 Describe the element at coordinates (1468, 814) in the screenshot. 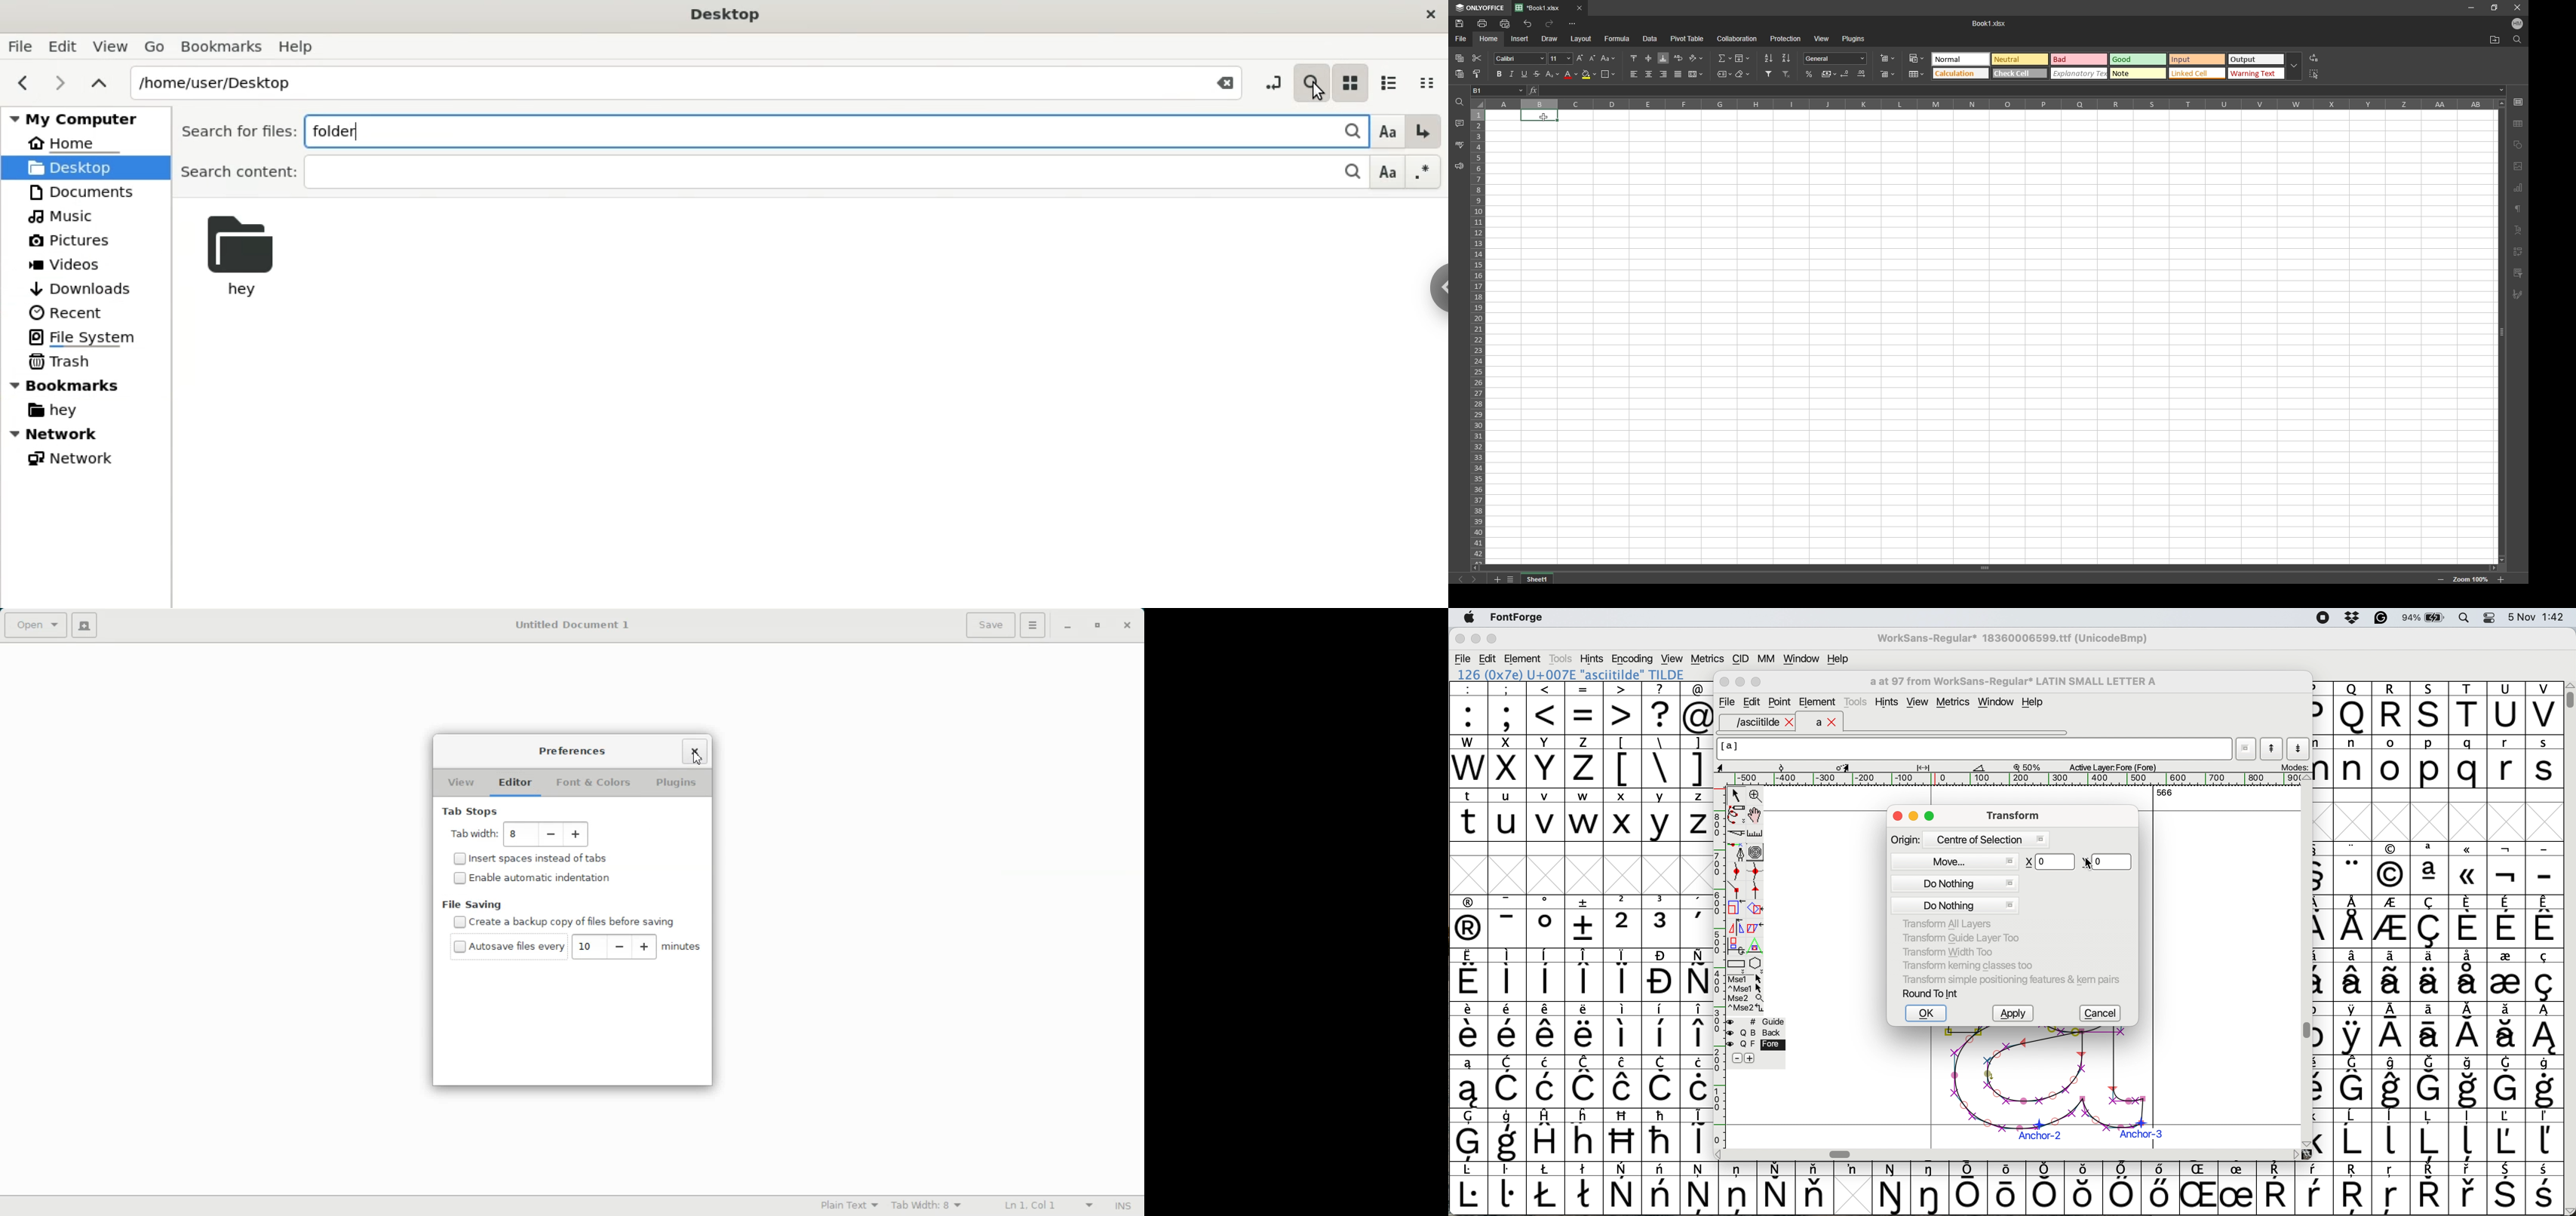

I see `t` at that location.